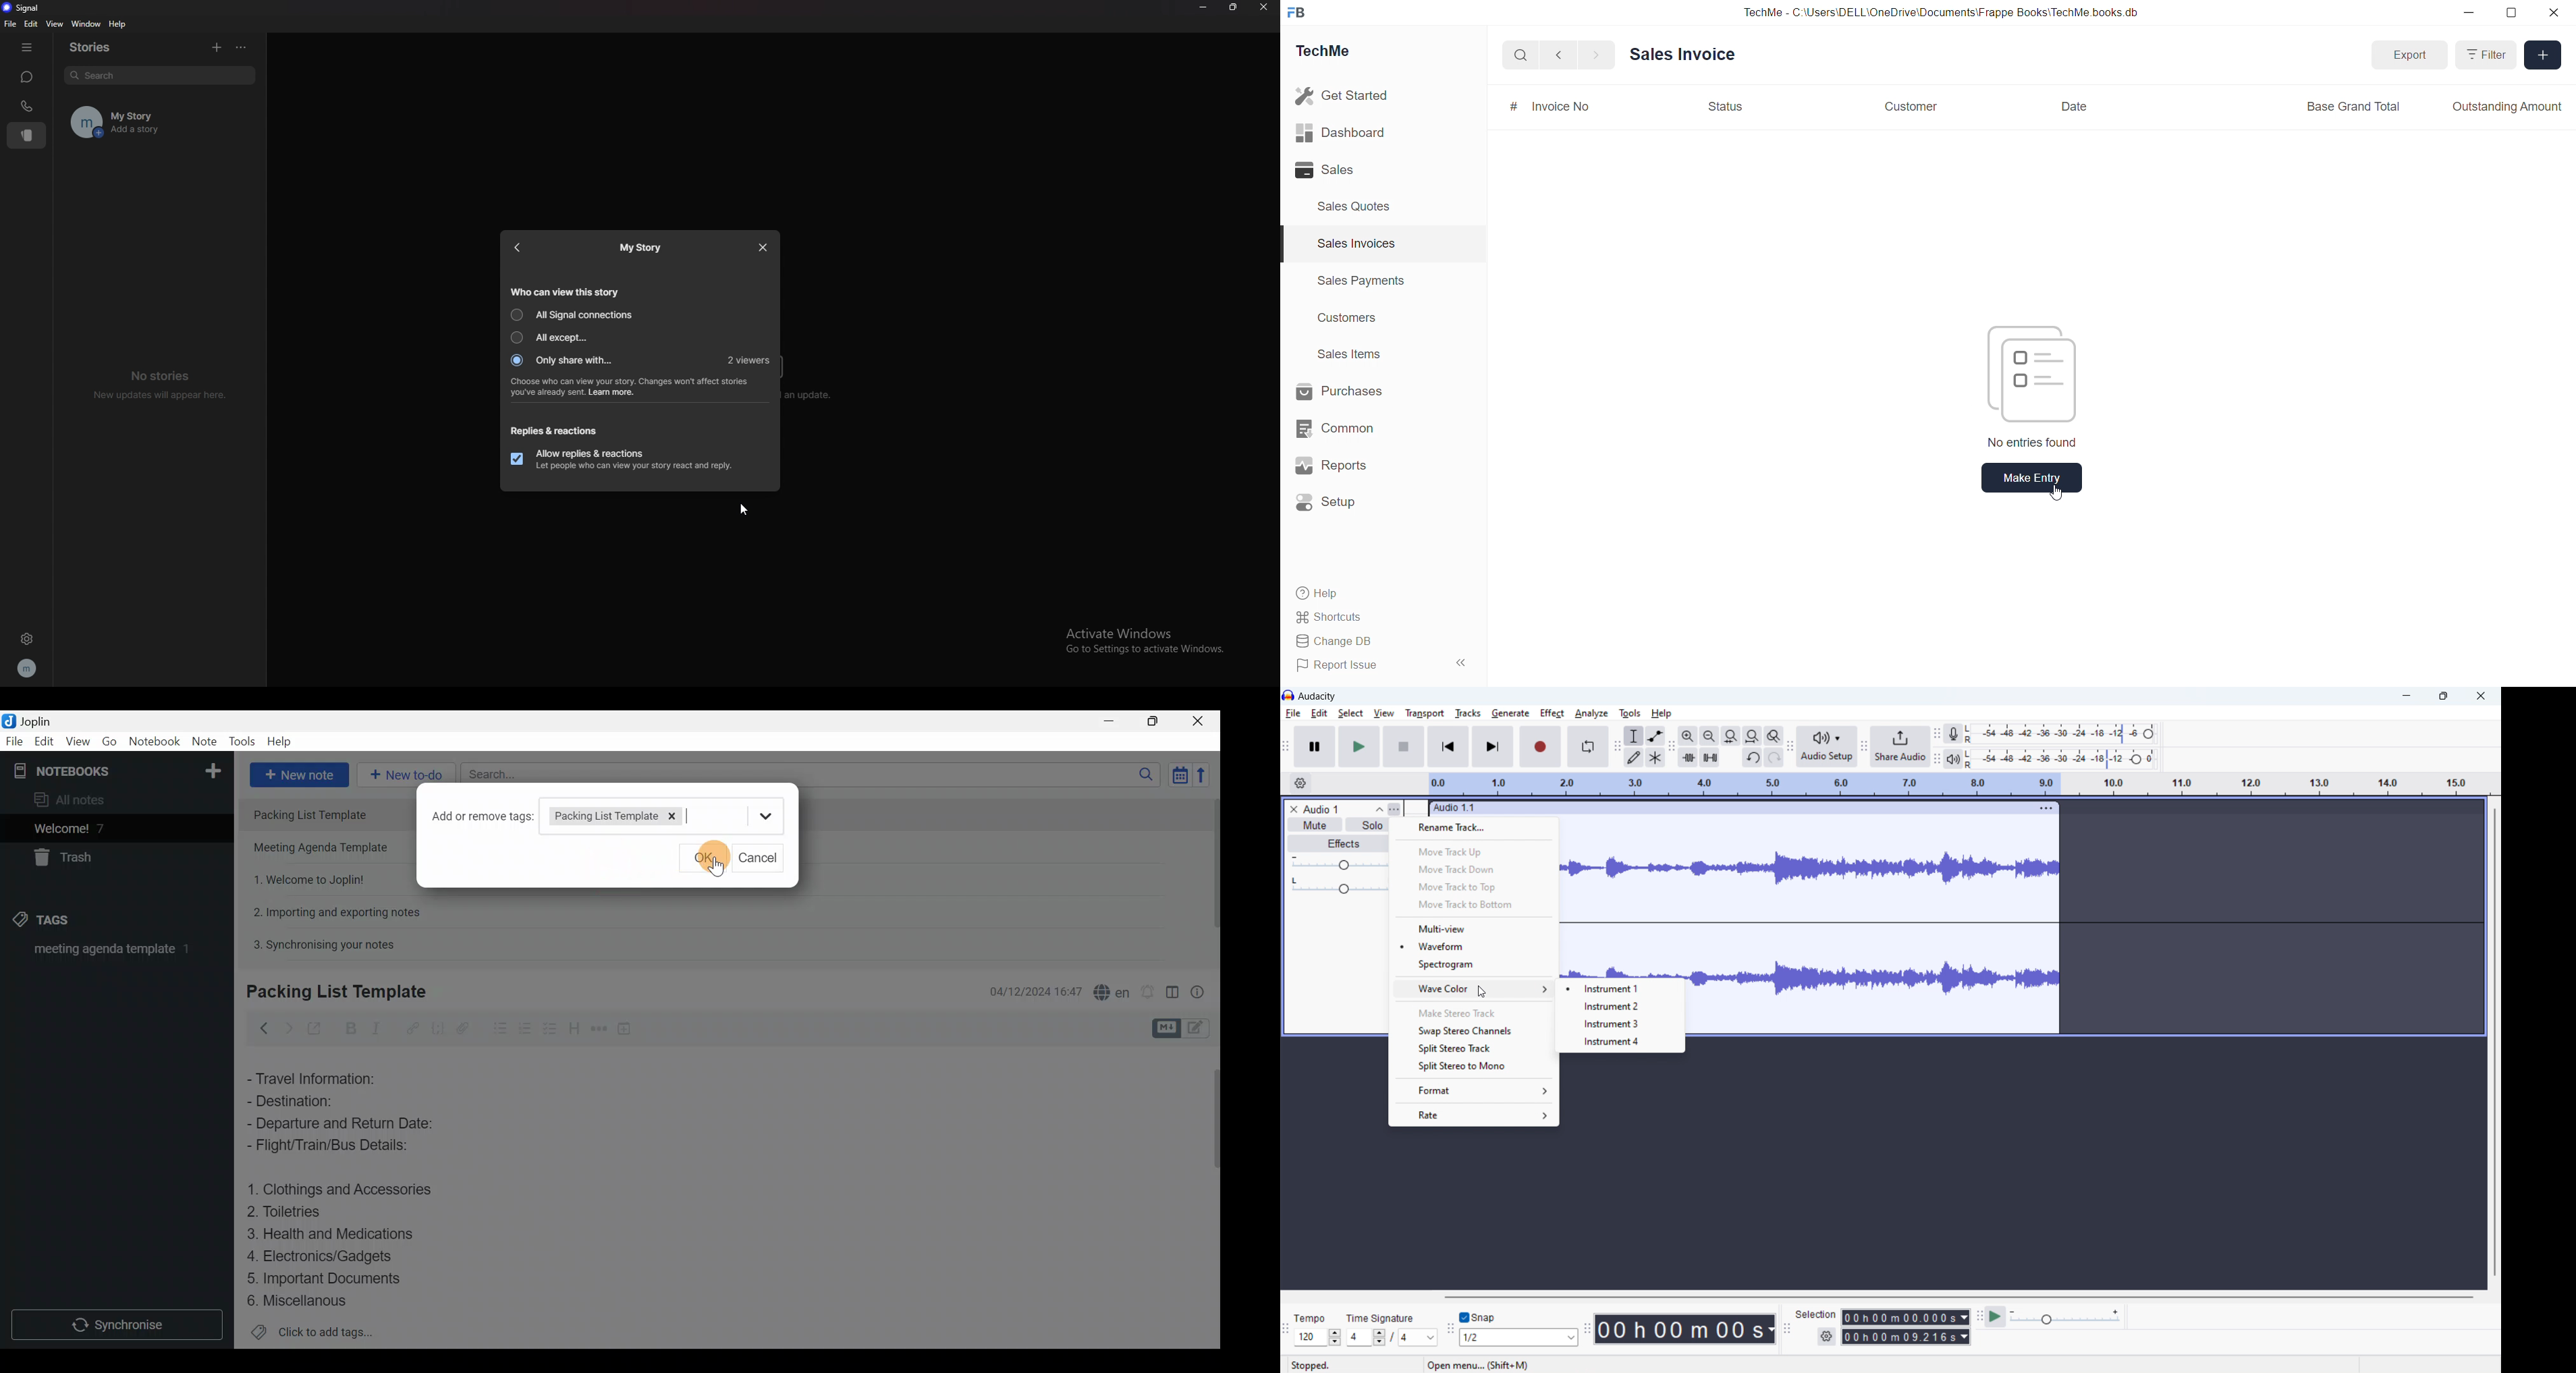  I want to click on Toiletries, so click(293, 1215).